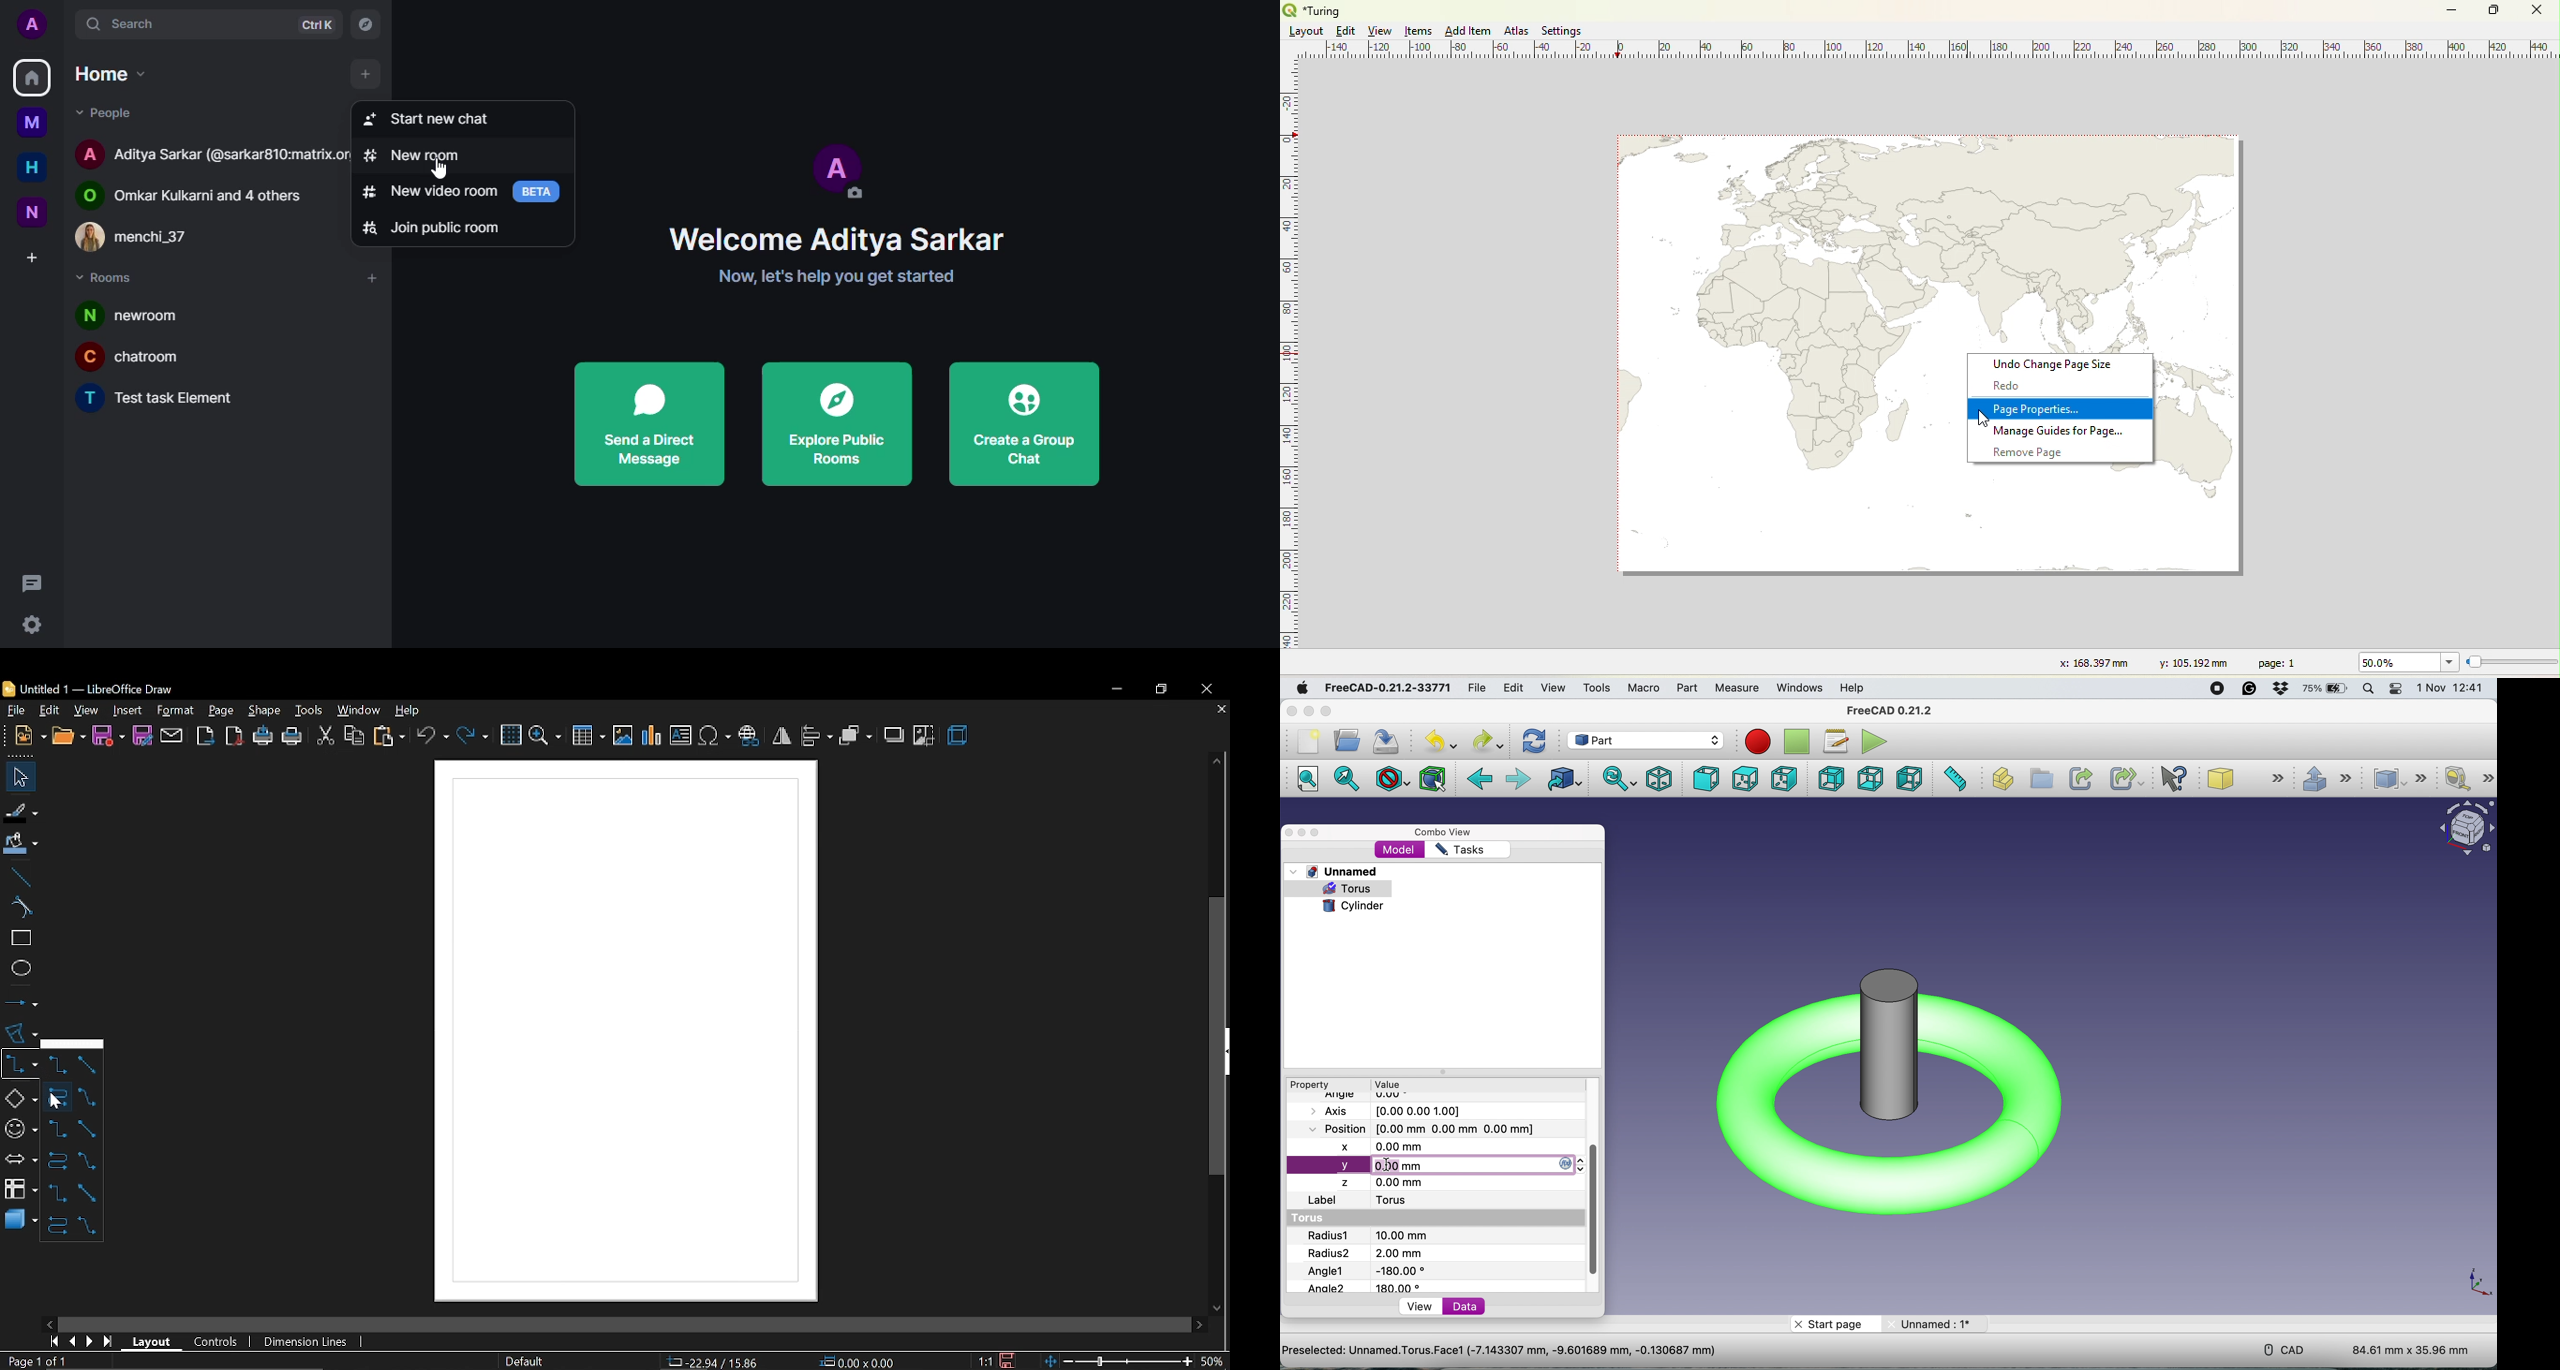 This screenshot has width=2576, height=1372. I want to click on dimension lines, so click(309, 1342).